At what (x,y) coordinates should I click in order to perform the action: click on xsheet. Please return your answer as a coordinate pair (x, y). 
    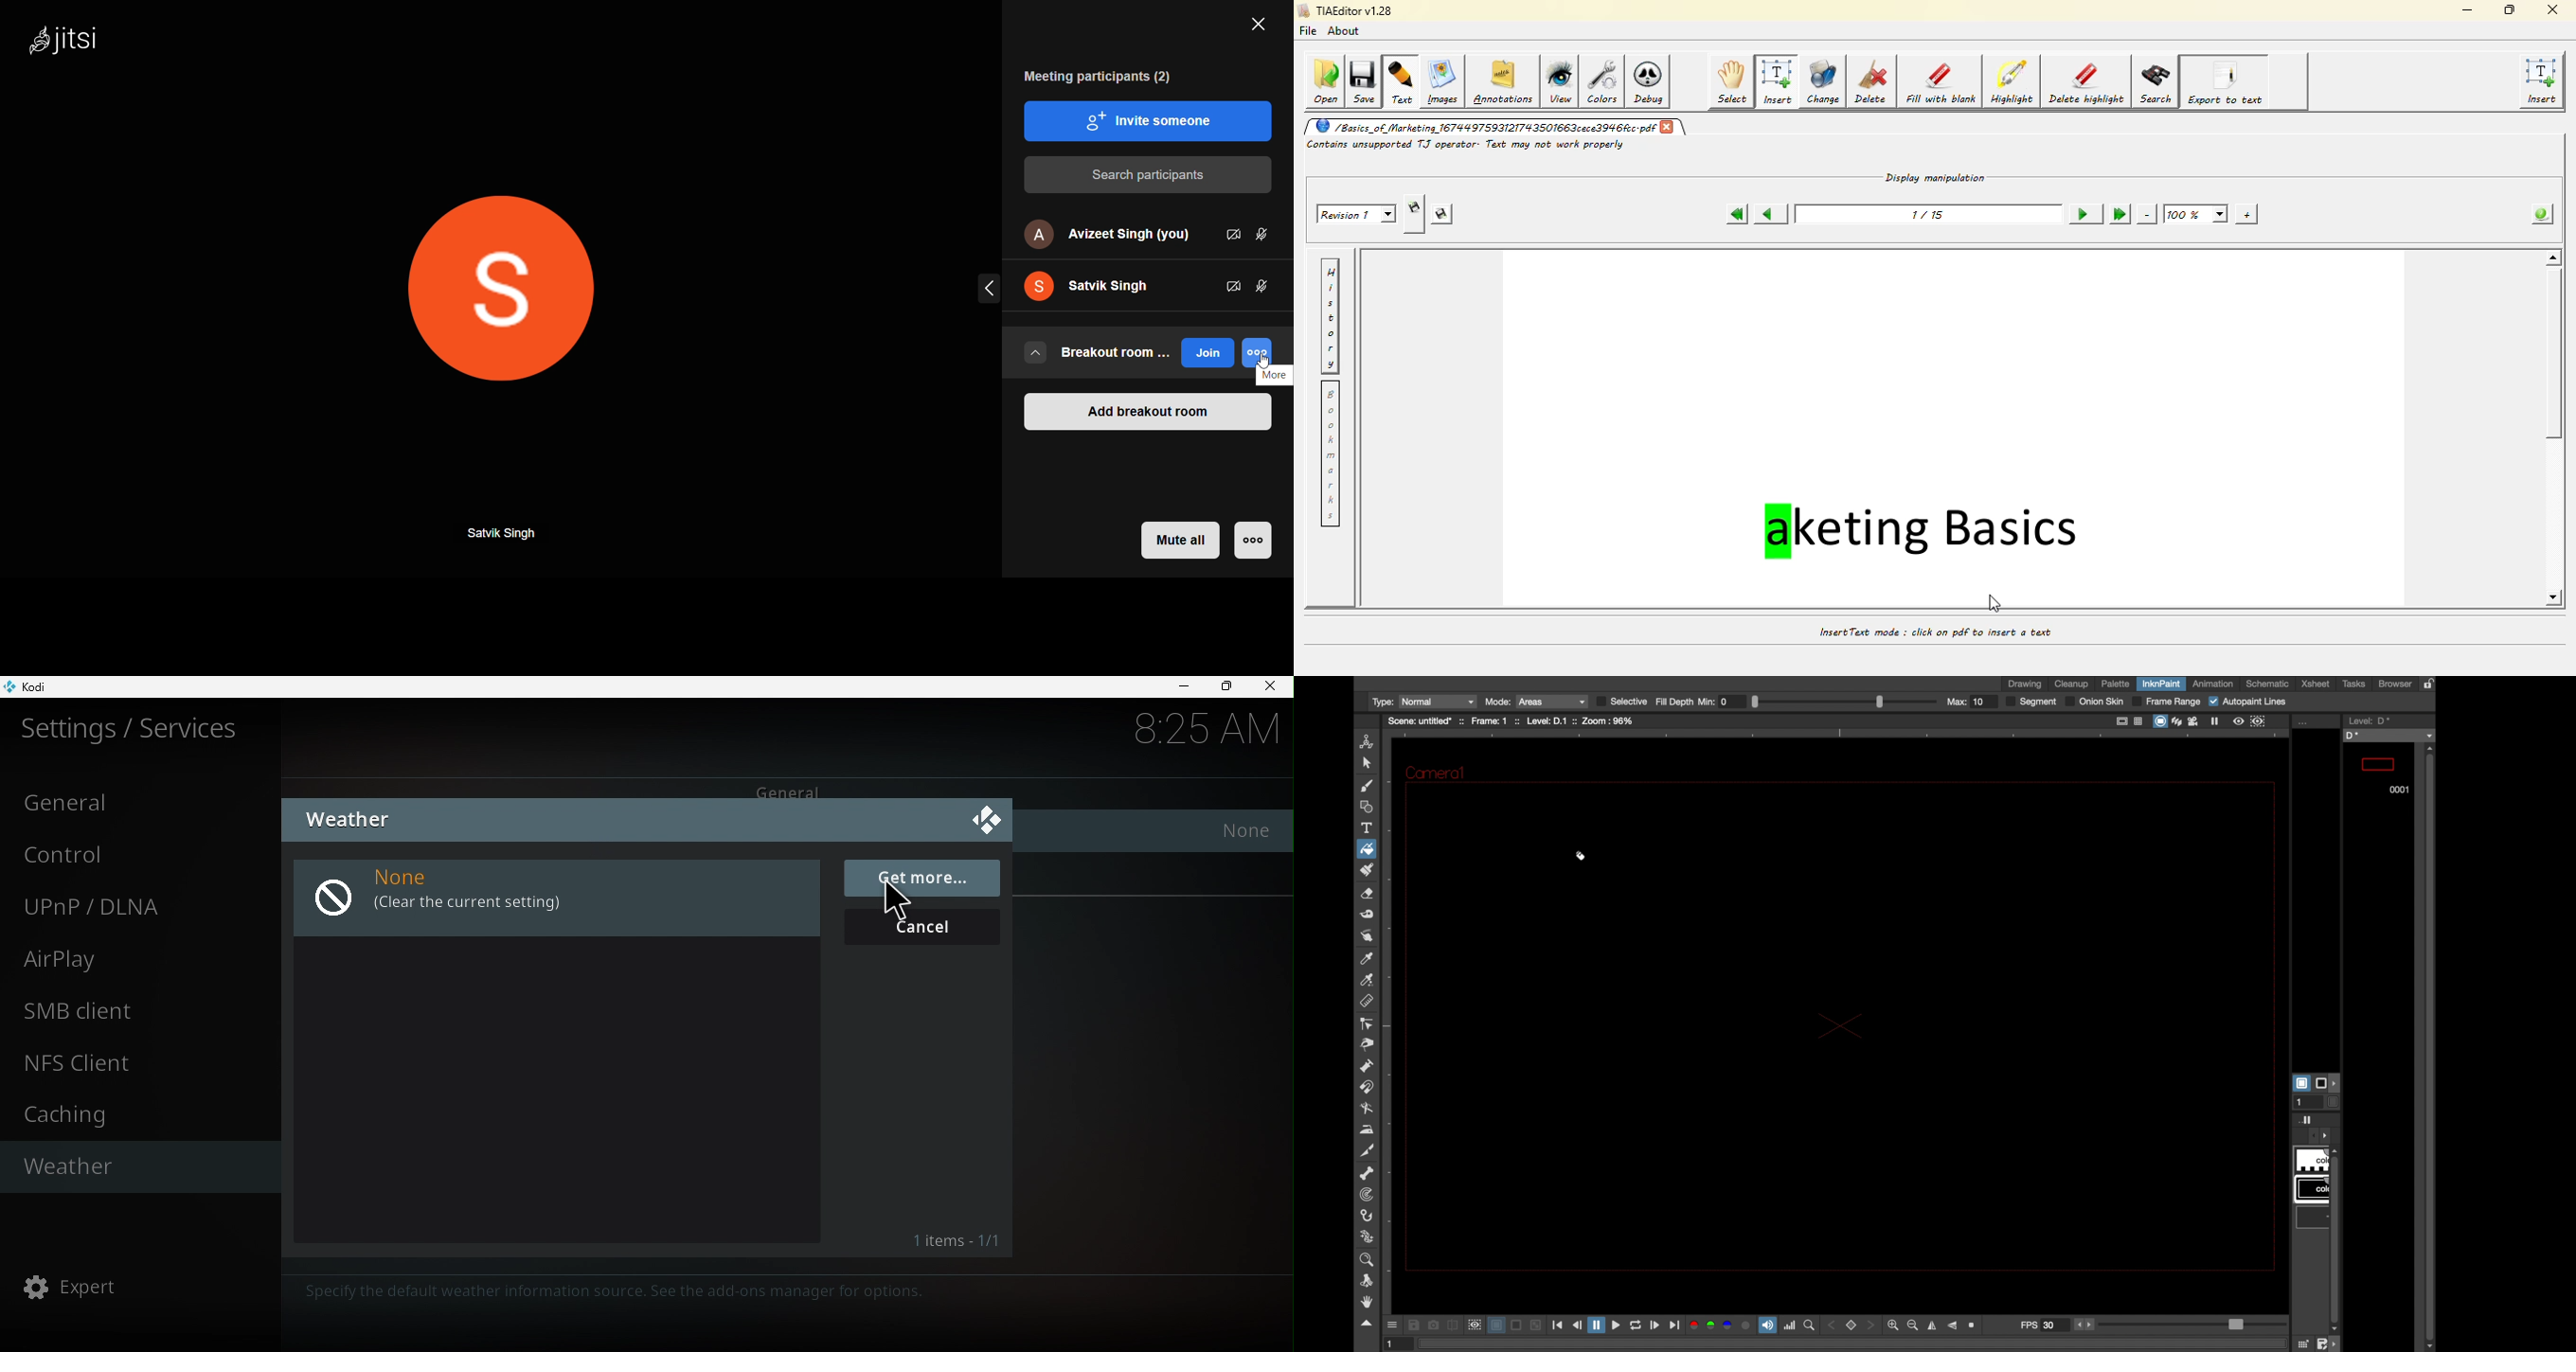
    Looking at the image, I should click on (2316, 684).